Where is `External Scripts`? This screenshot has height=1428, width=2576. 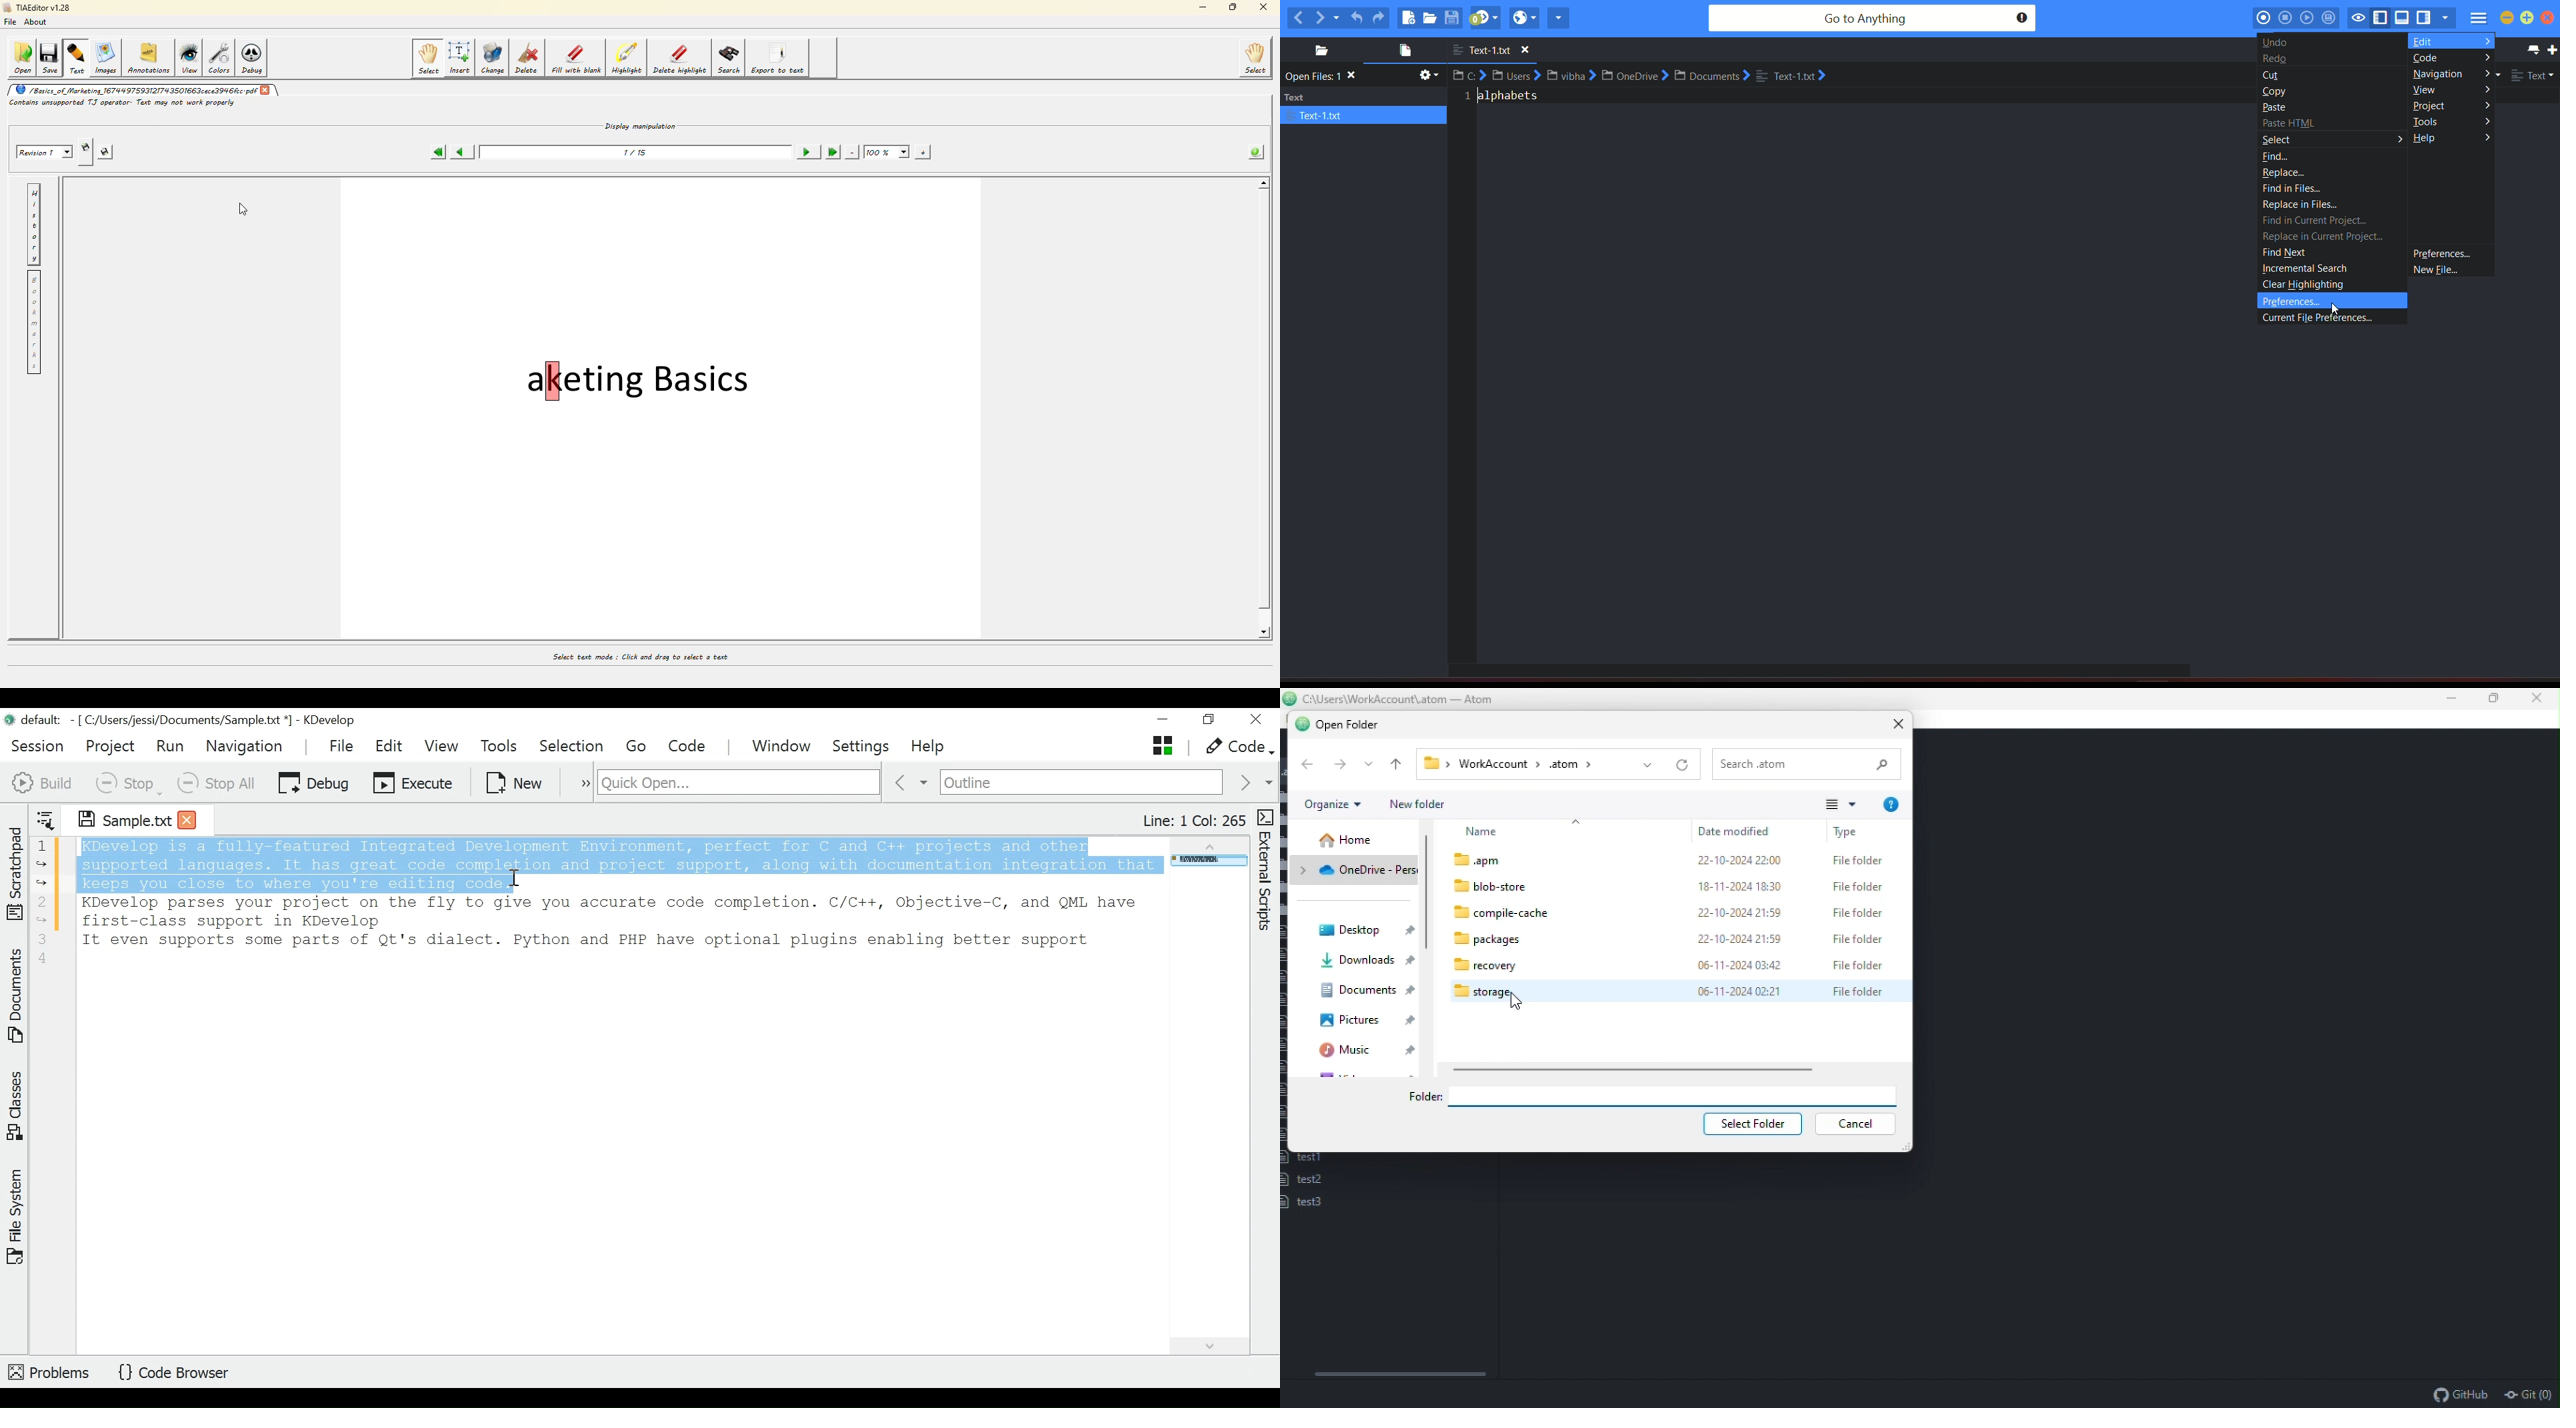 External Scripts is located at coordinates (1267, 871).